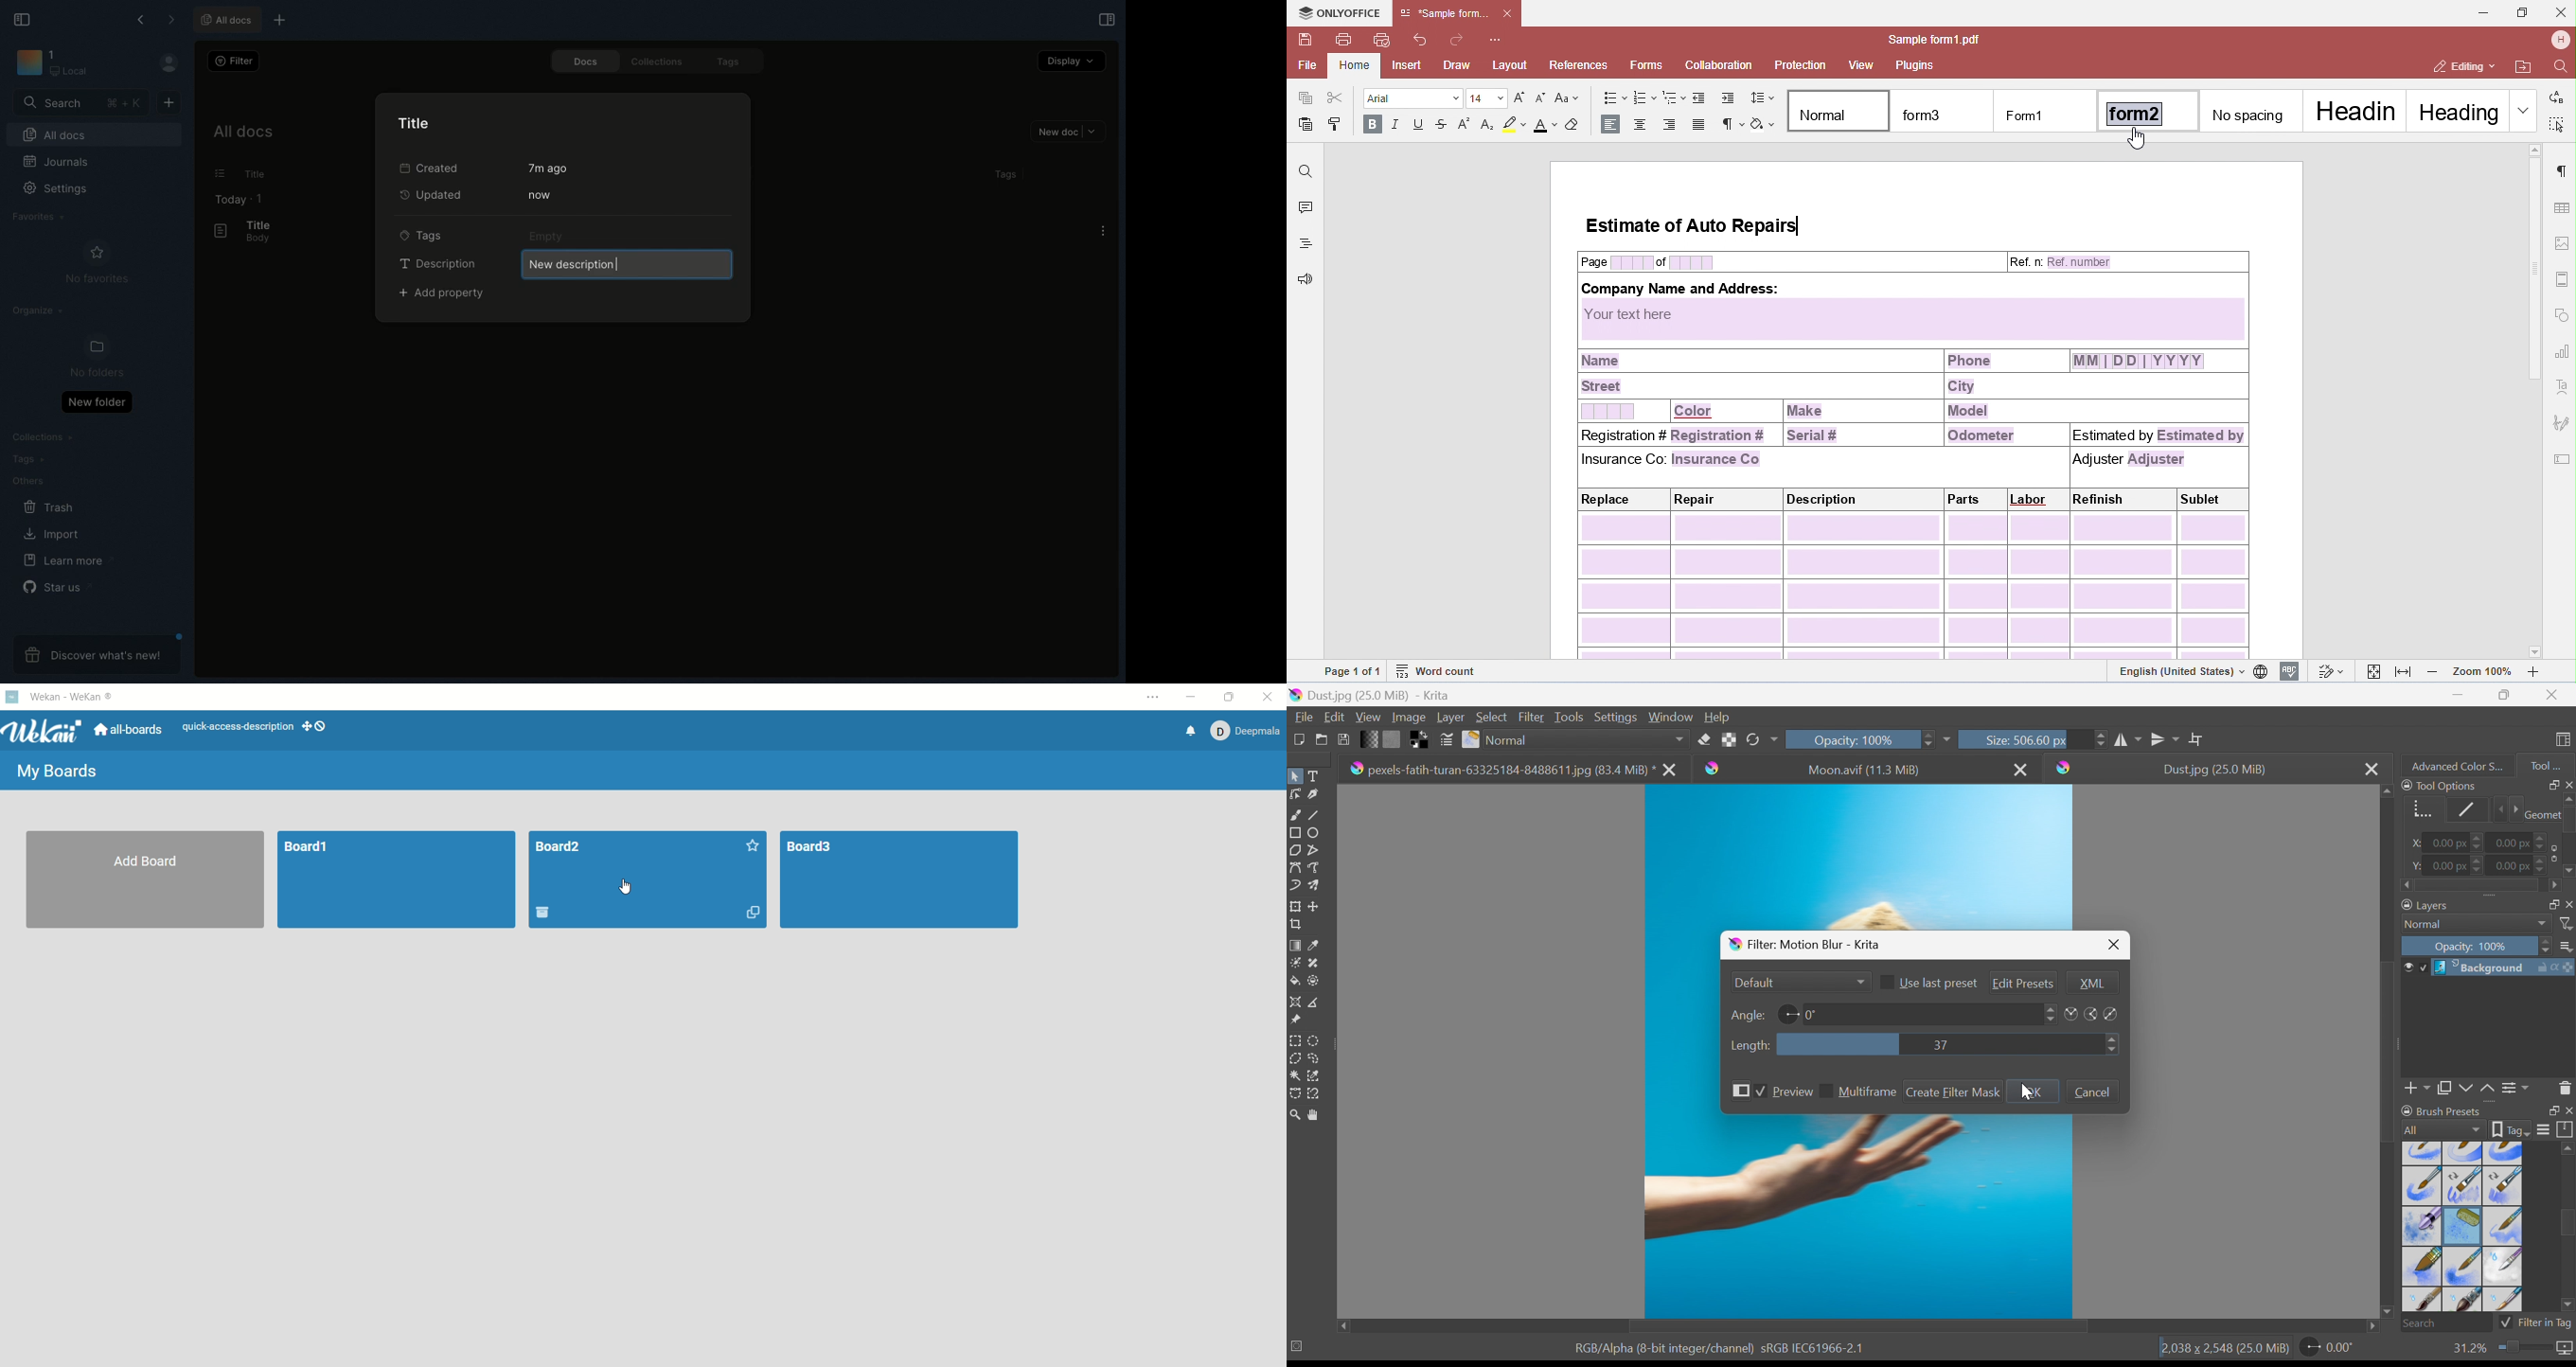 This screenshot has width=2576, height=1372. I want to click on Preview, so click(1792, 1092).